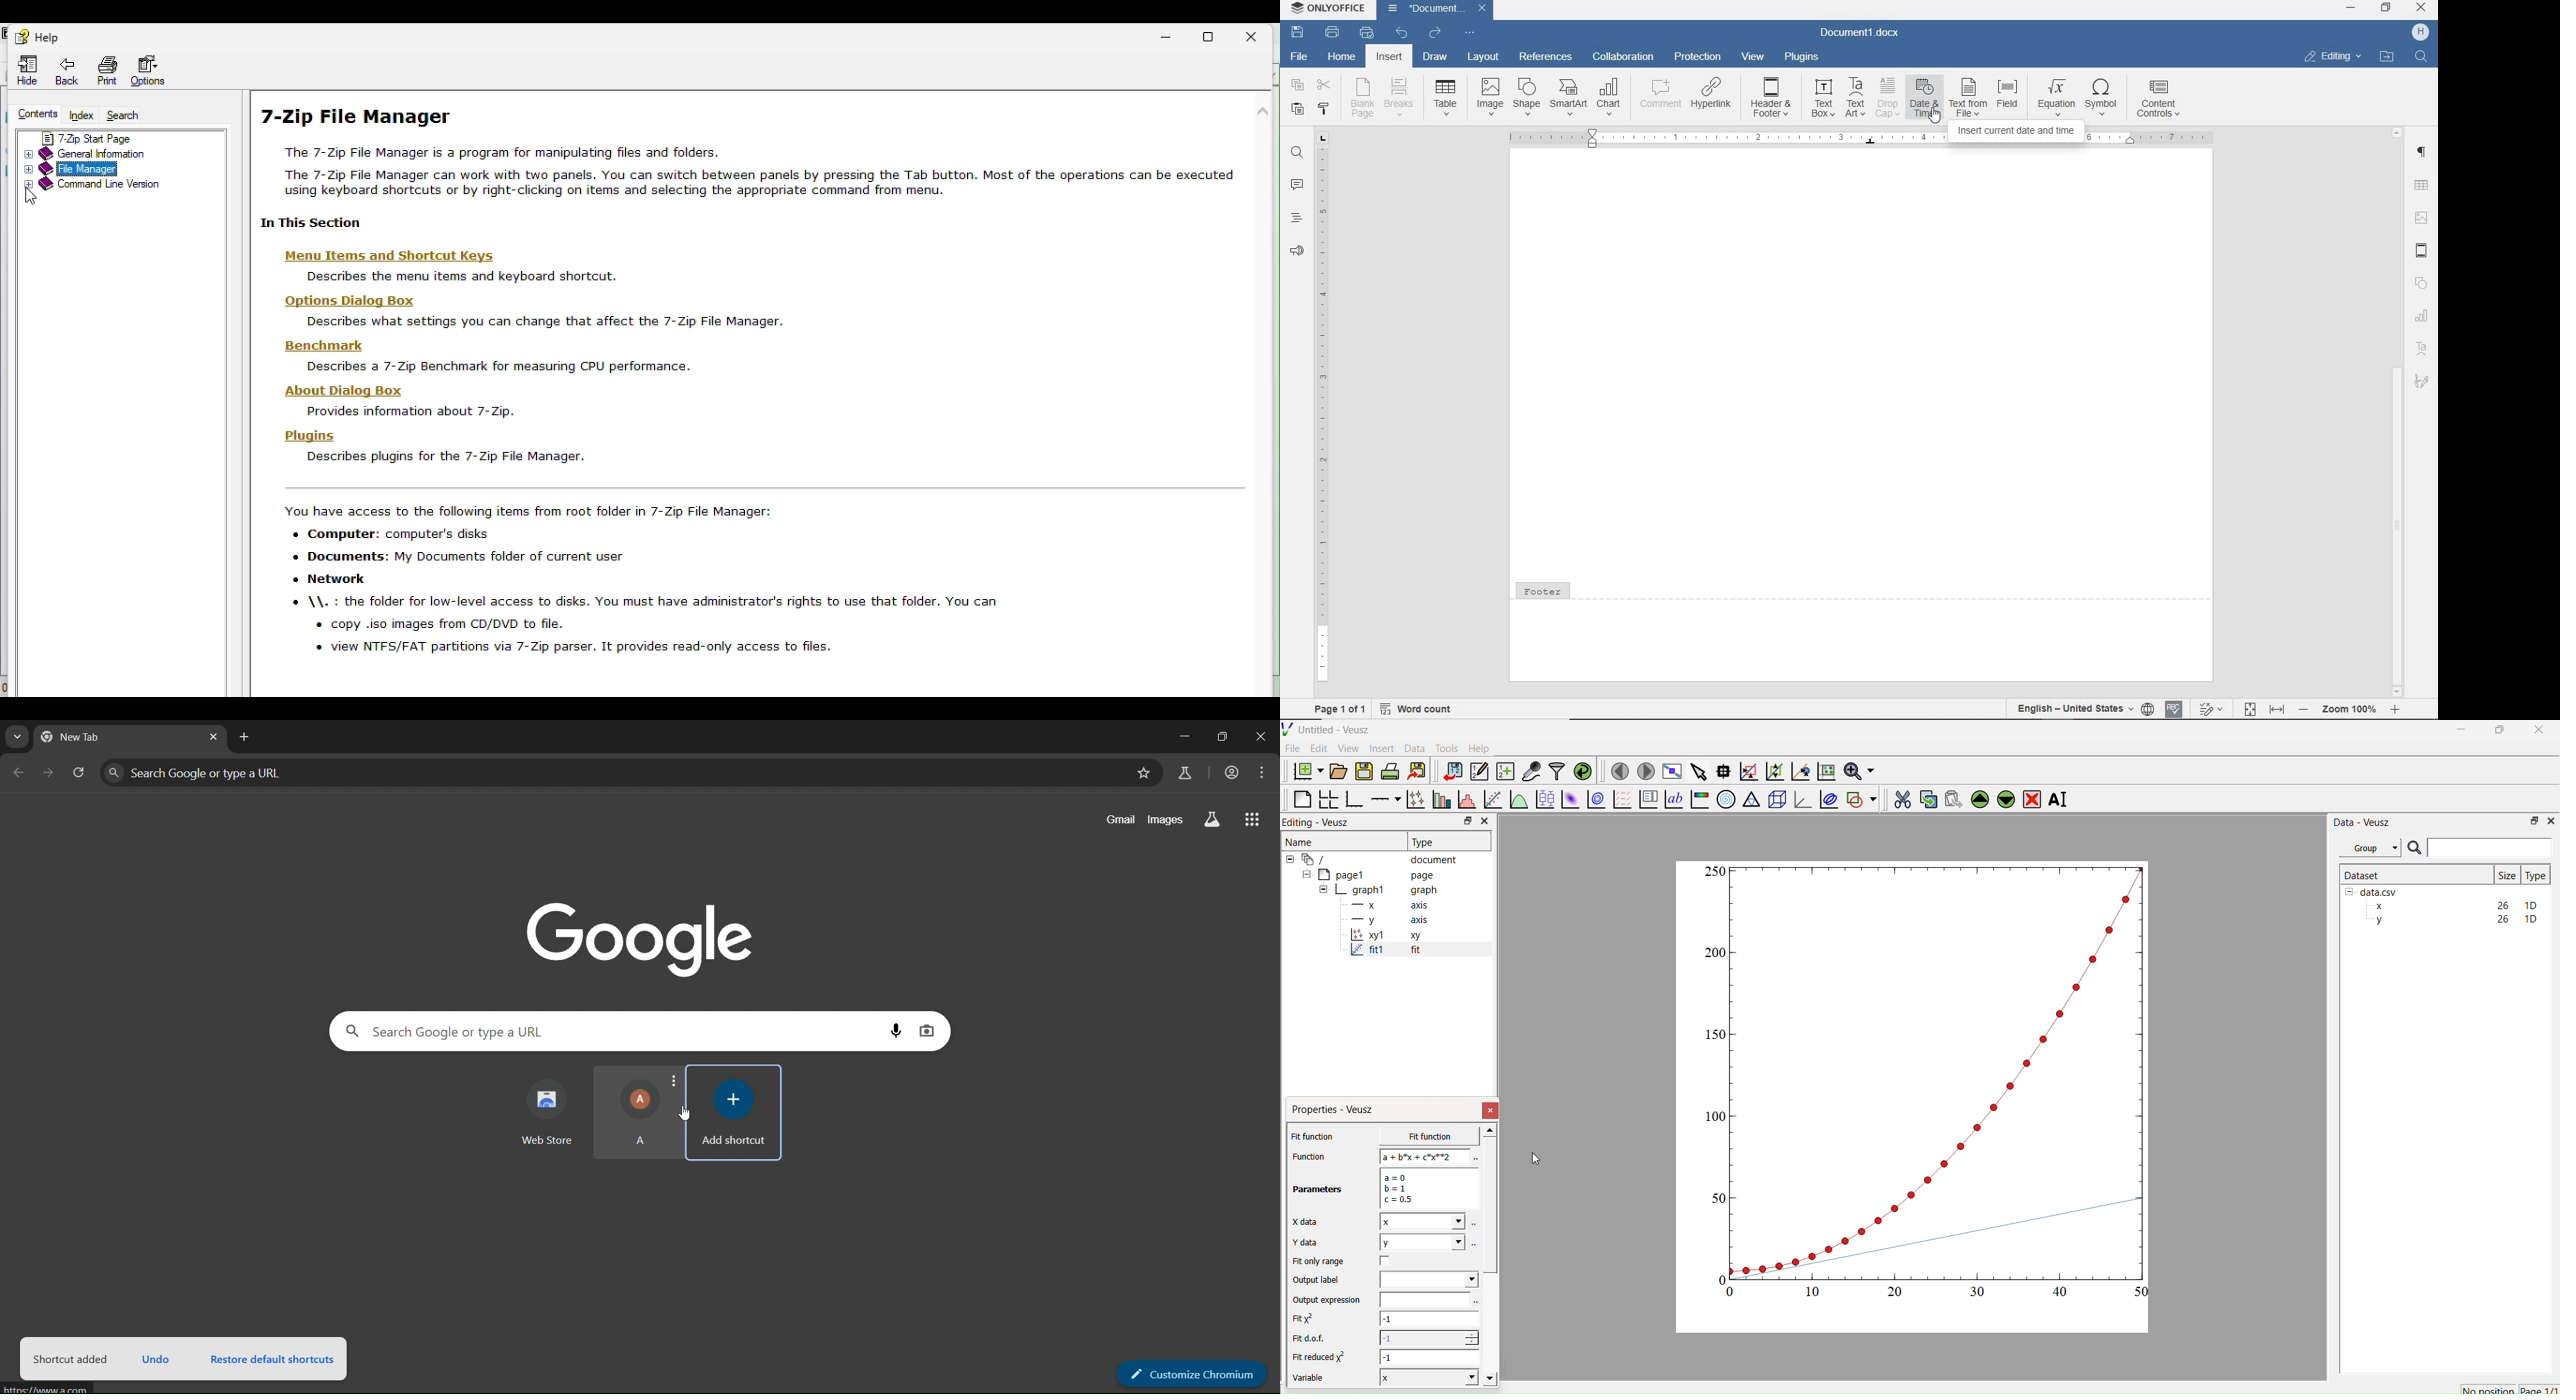  What do you see at coordinates (2423, 317) in the screenshot?
I see `chart` at bounding box center [2423, 317].